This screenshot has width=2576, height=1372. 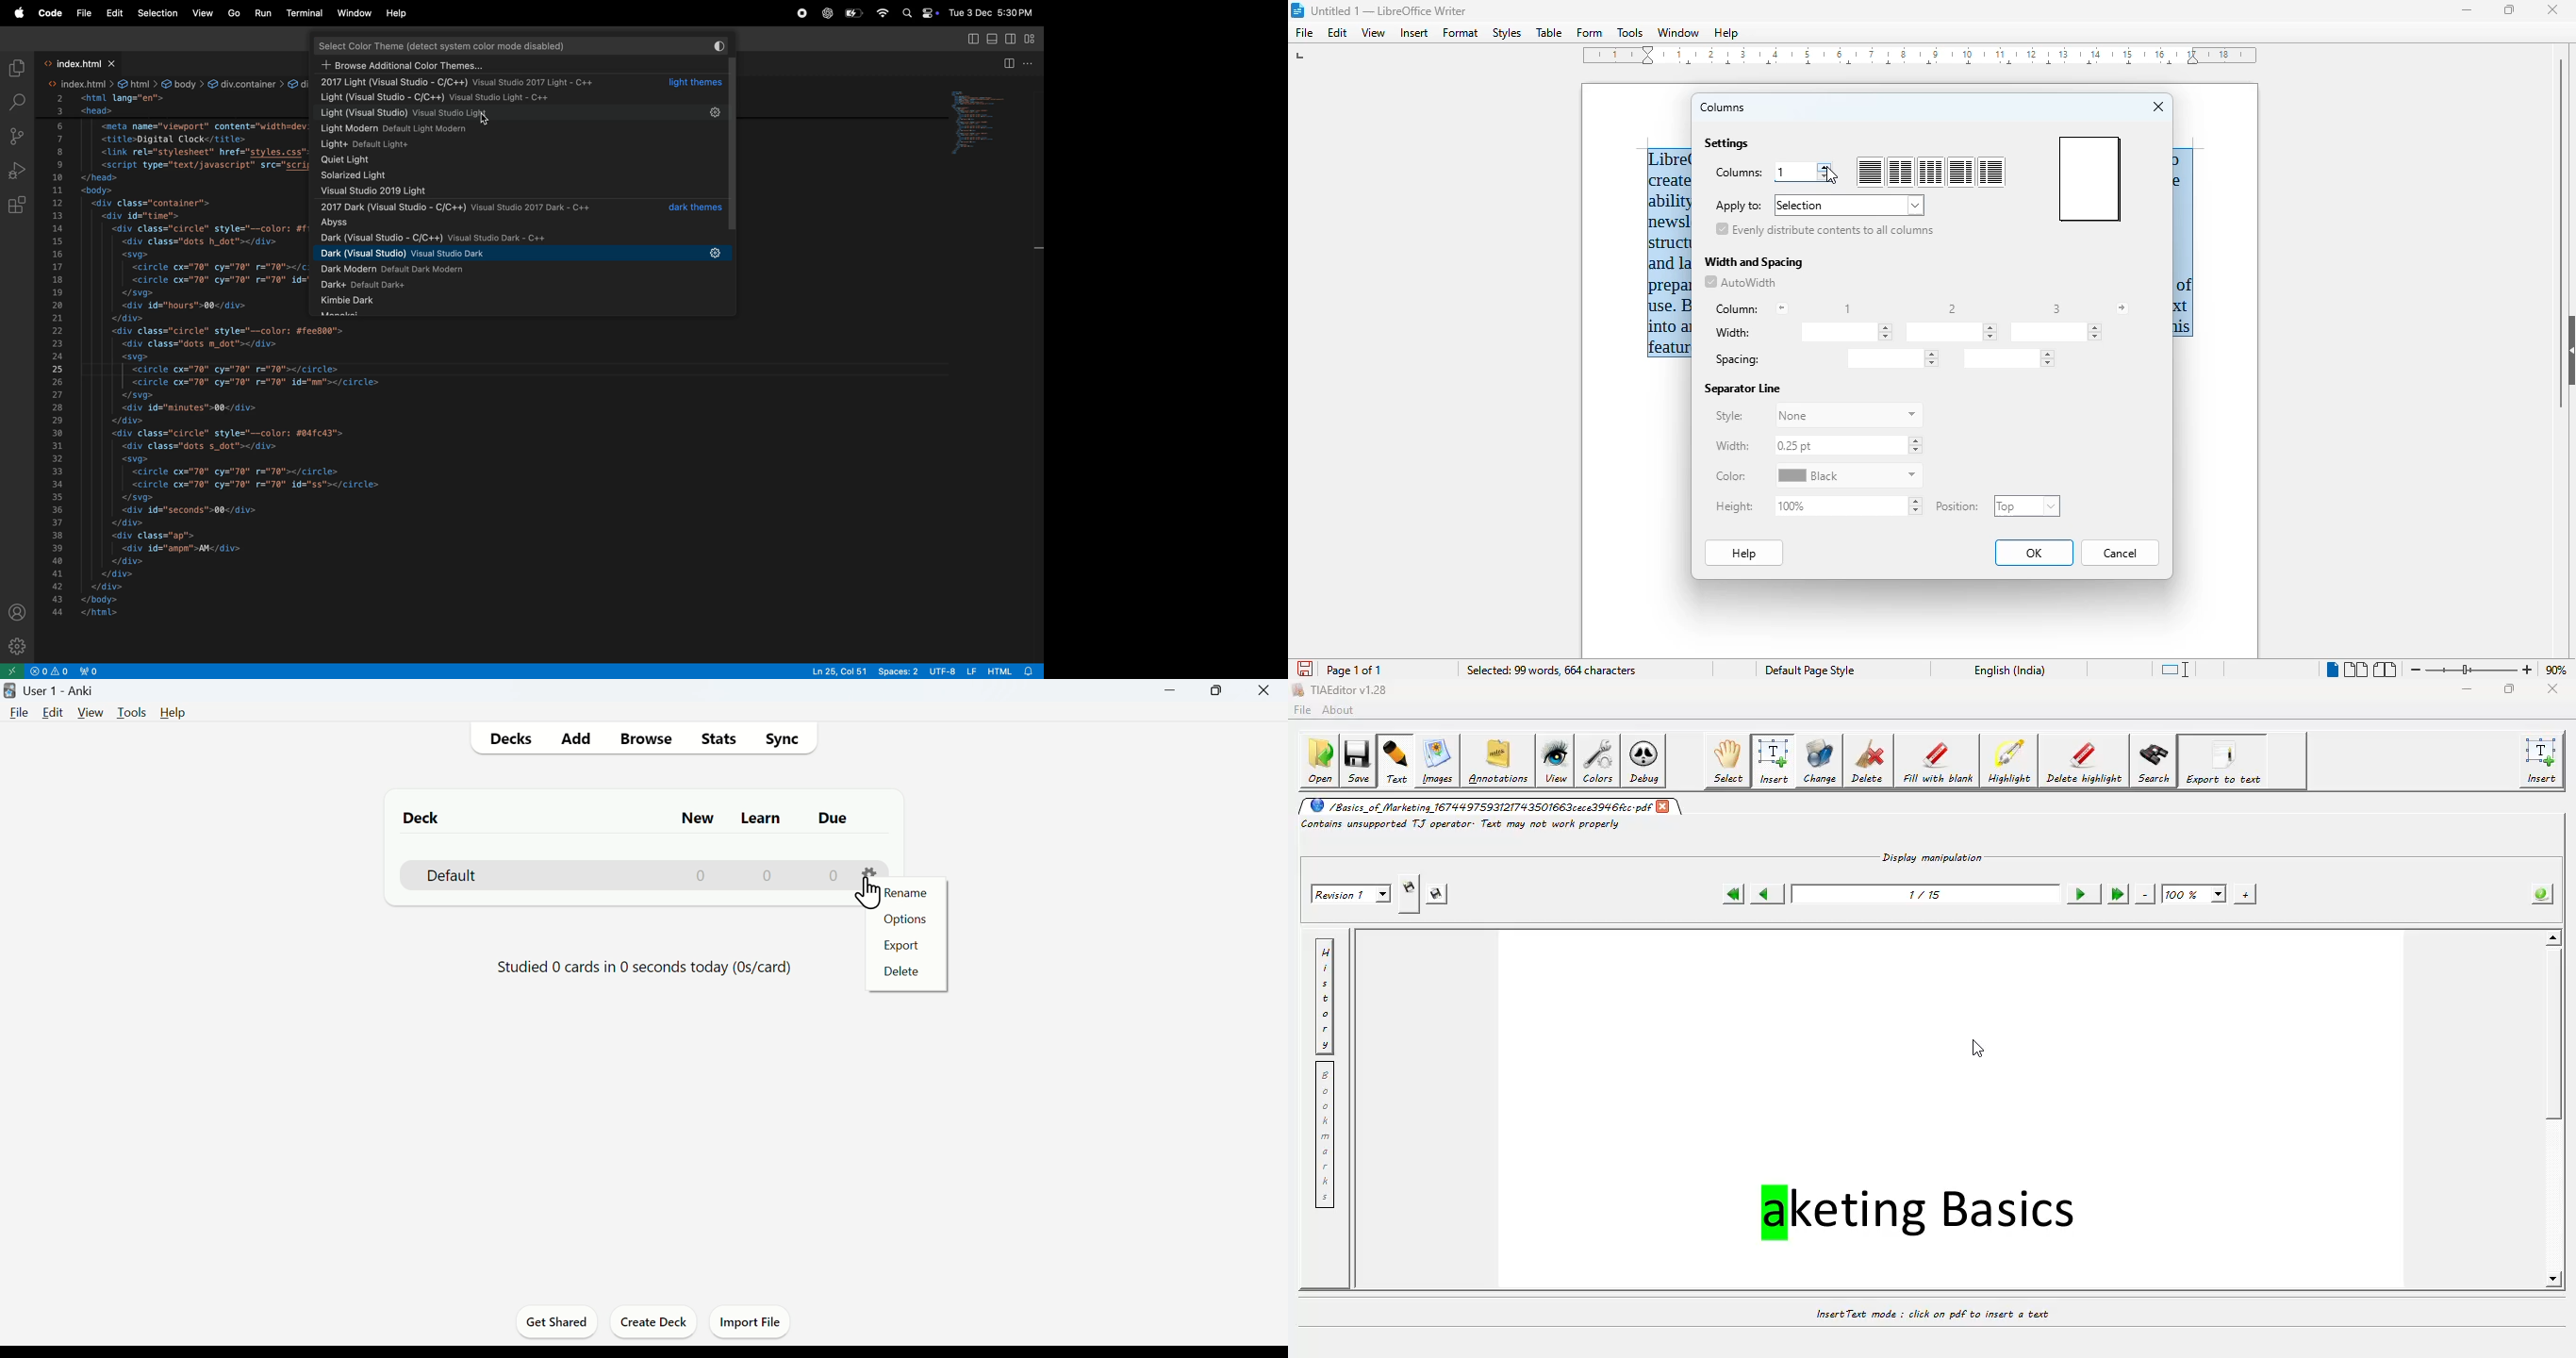 What do you see at coordinates (10, 671) in the screenshot?
I see `new window` at bounding box center [10, 671].